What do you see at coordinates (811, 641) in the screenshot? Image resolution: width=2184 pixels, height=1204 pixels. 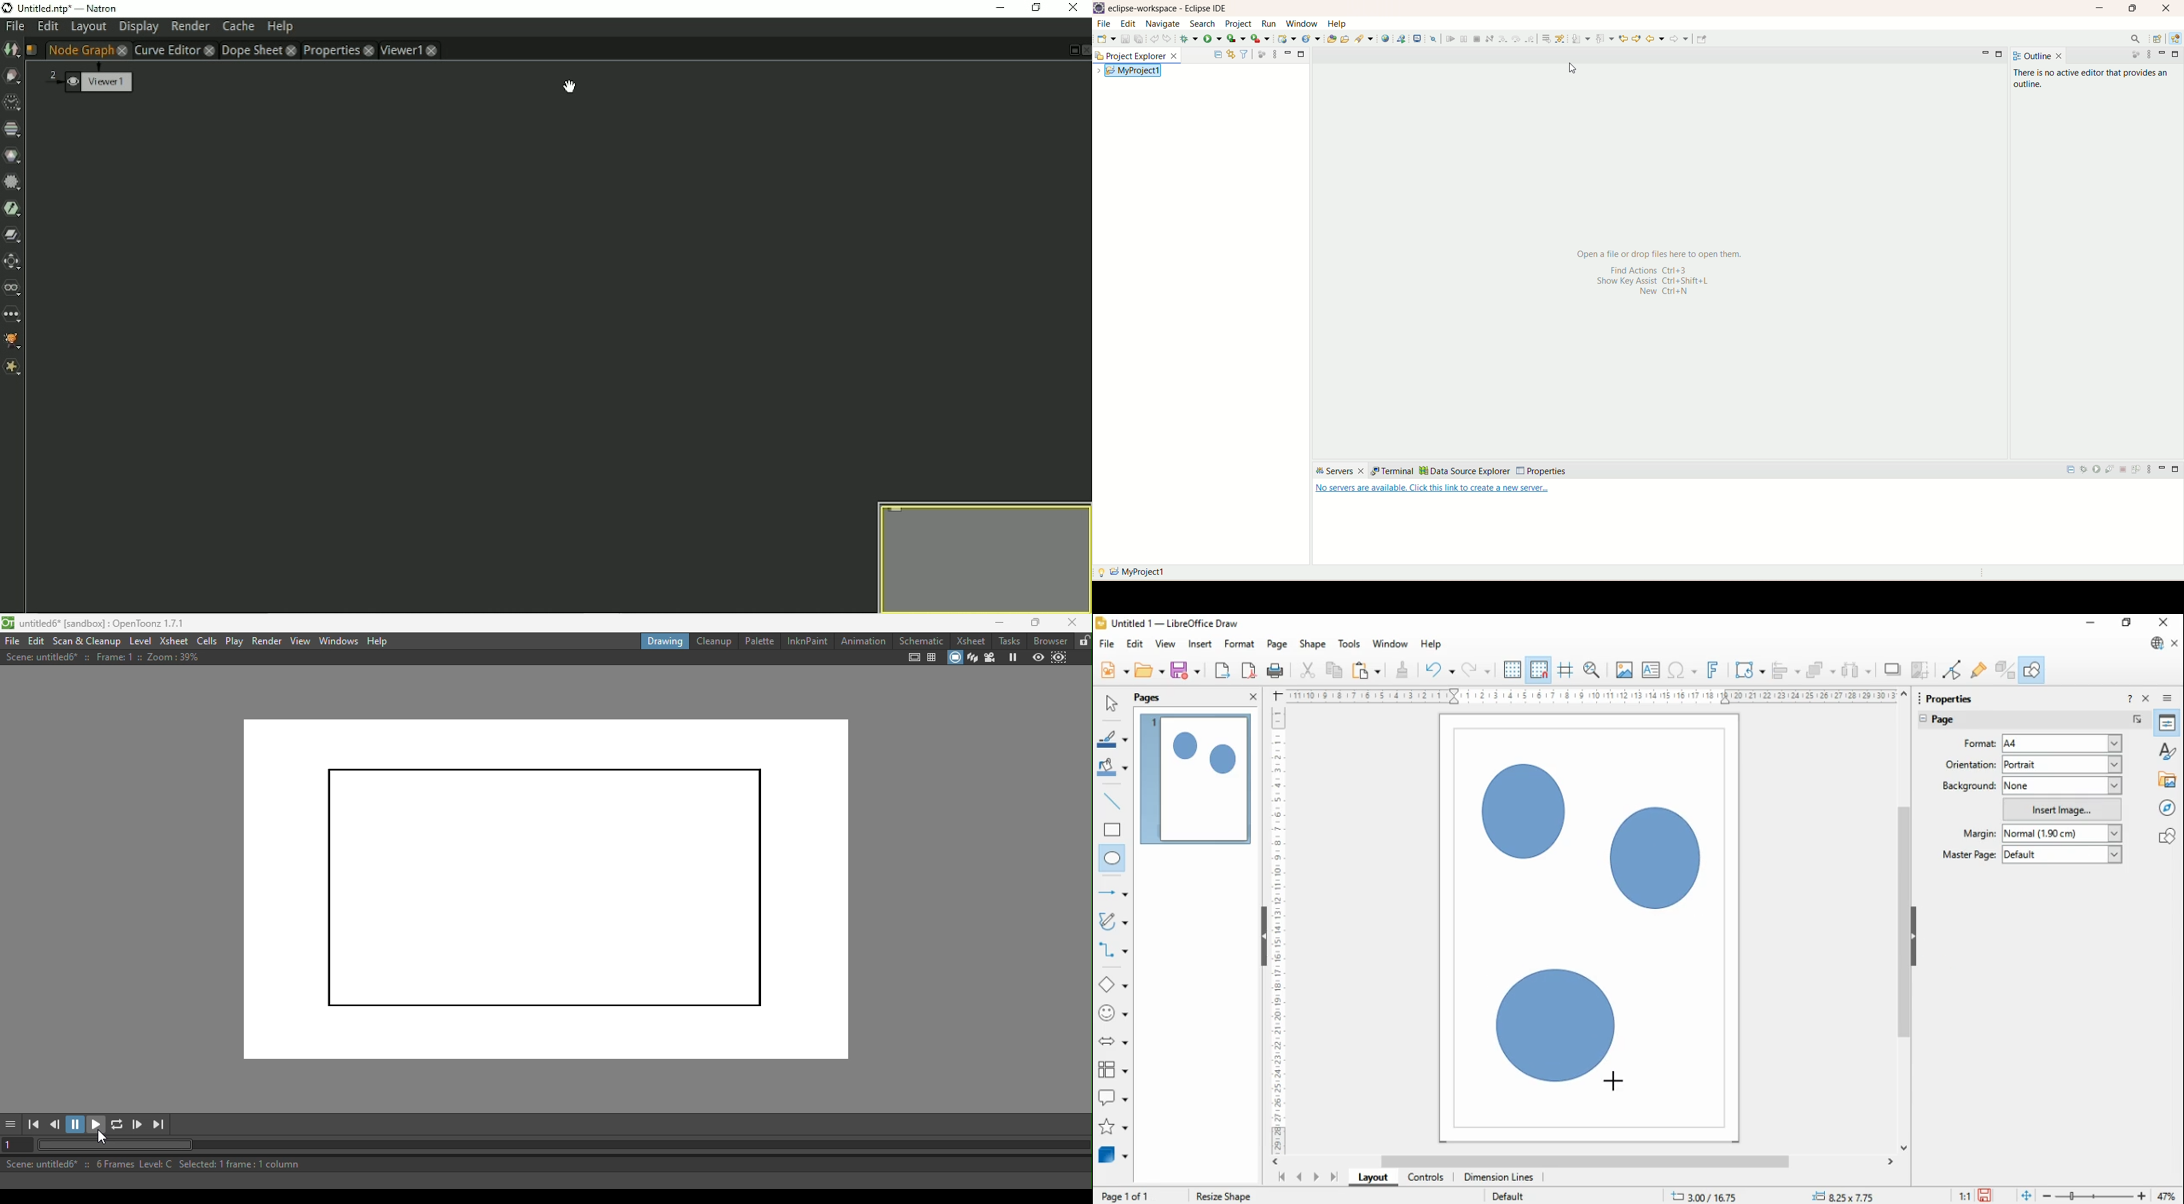 I see `InknPaint` at bounding box center [811, 641].